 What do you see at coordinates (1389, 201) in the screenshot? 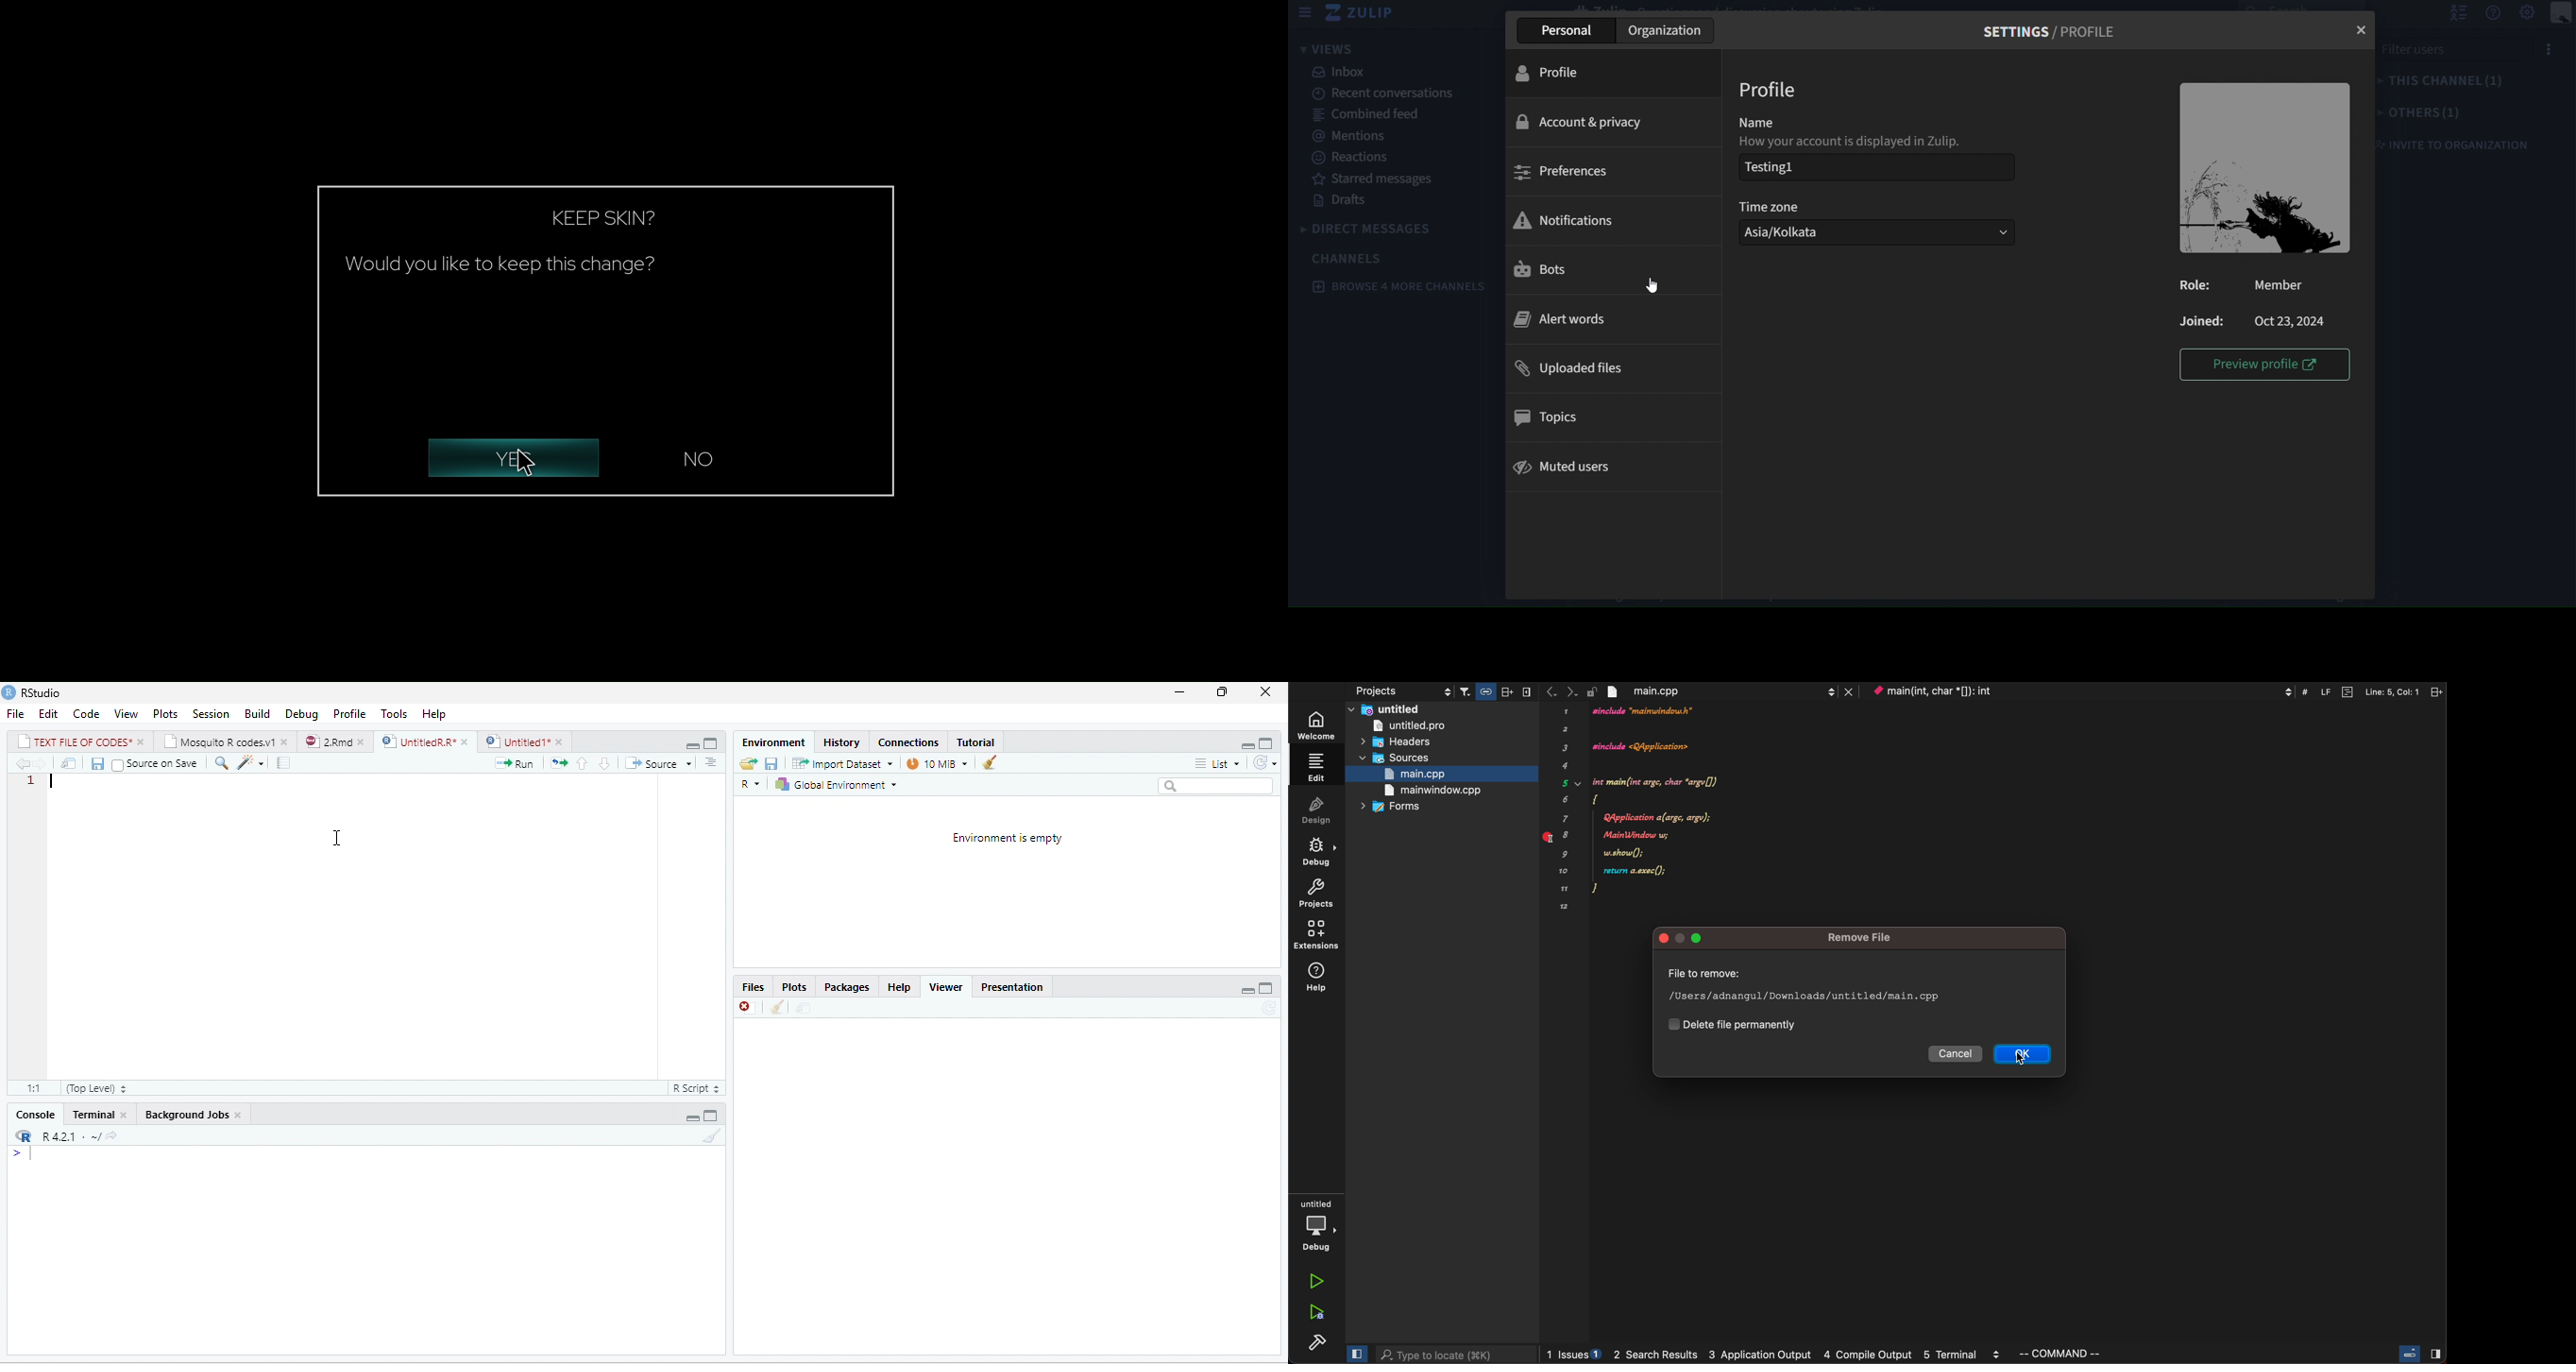
I see `drafts` at bounding box center [1389, 201].